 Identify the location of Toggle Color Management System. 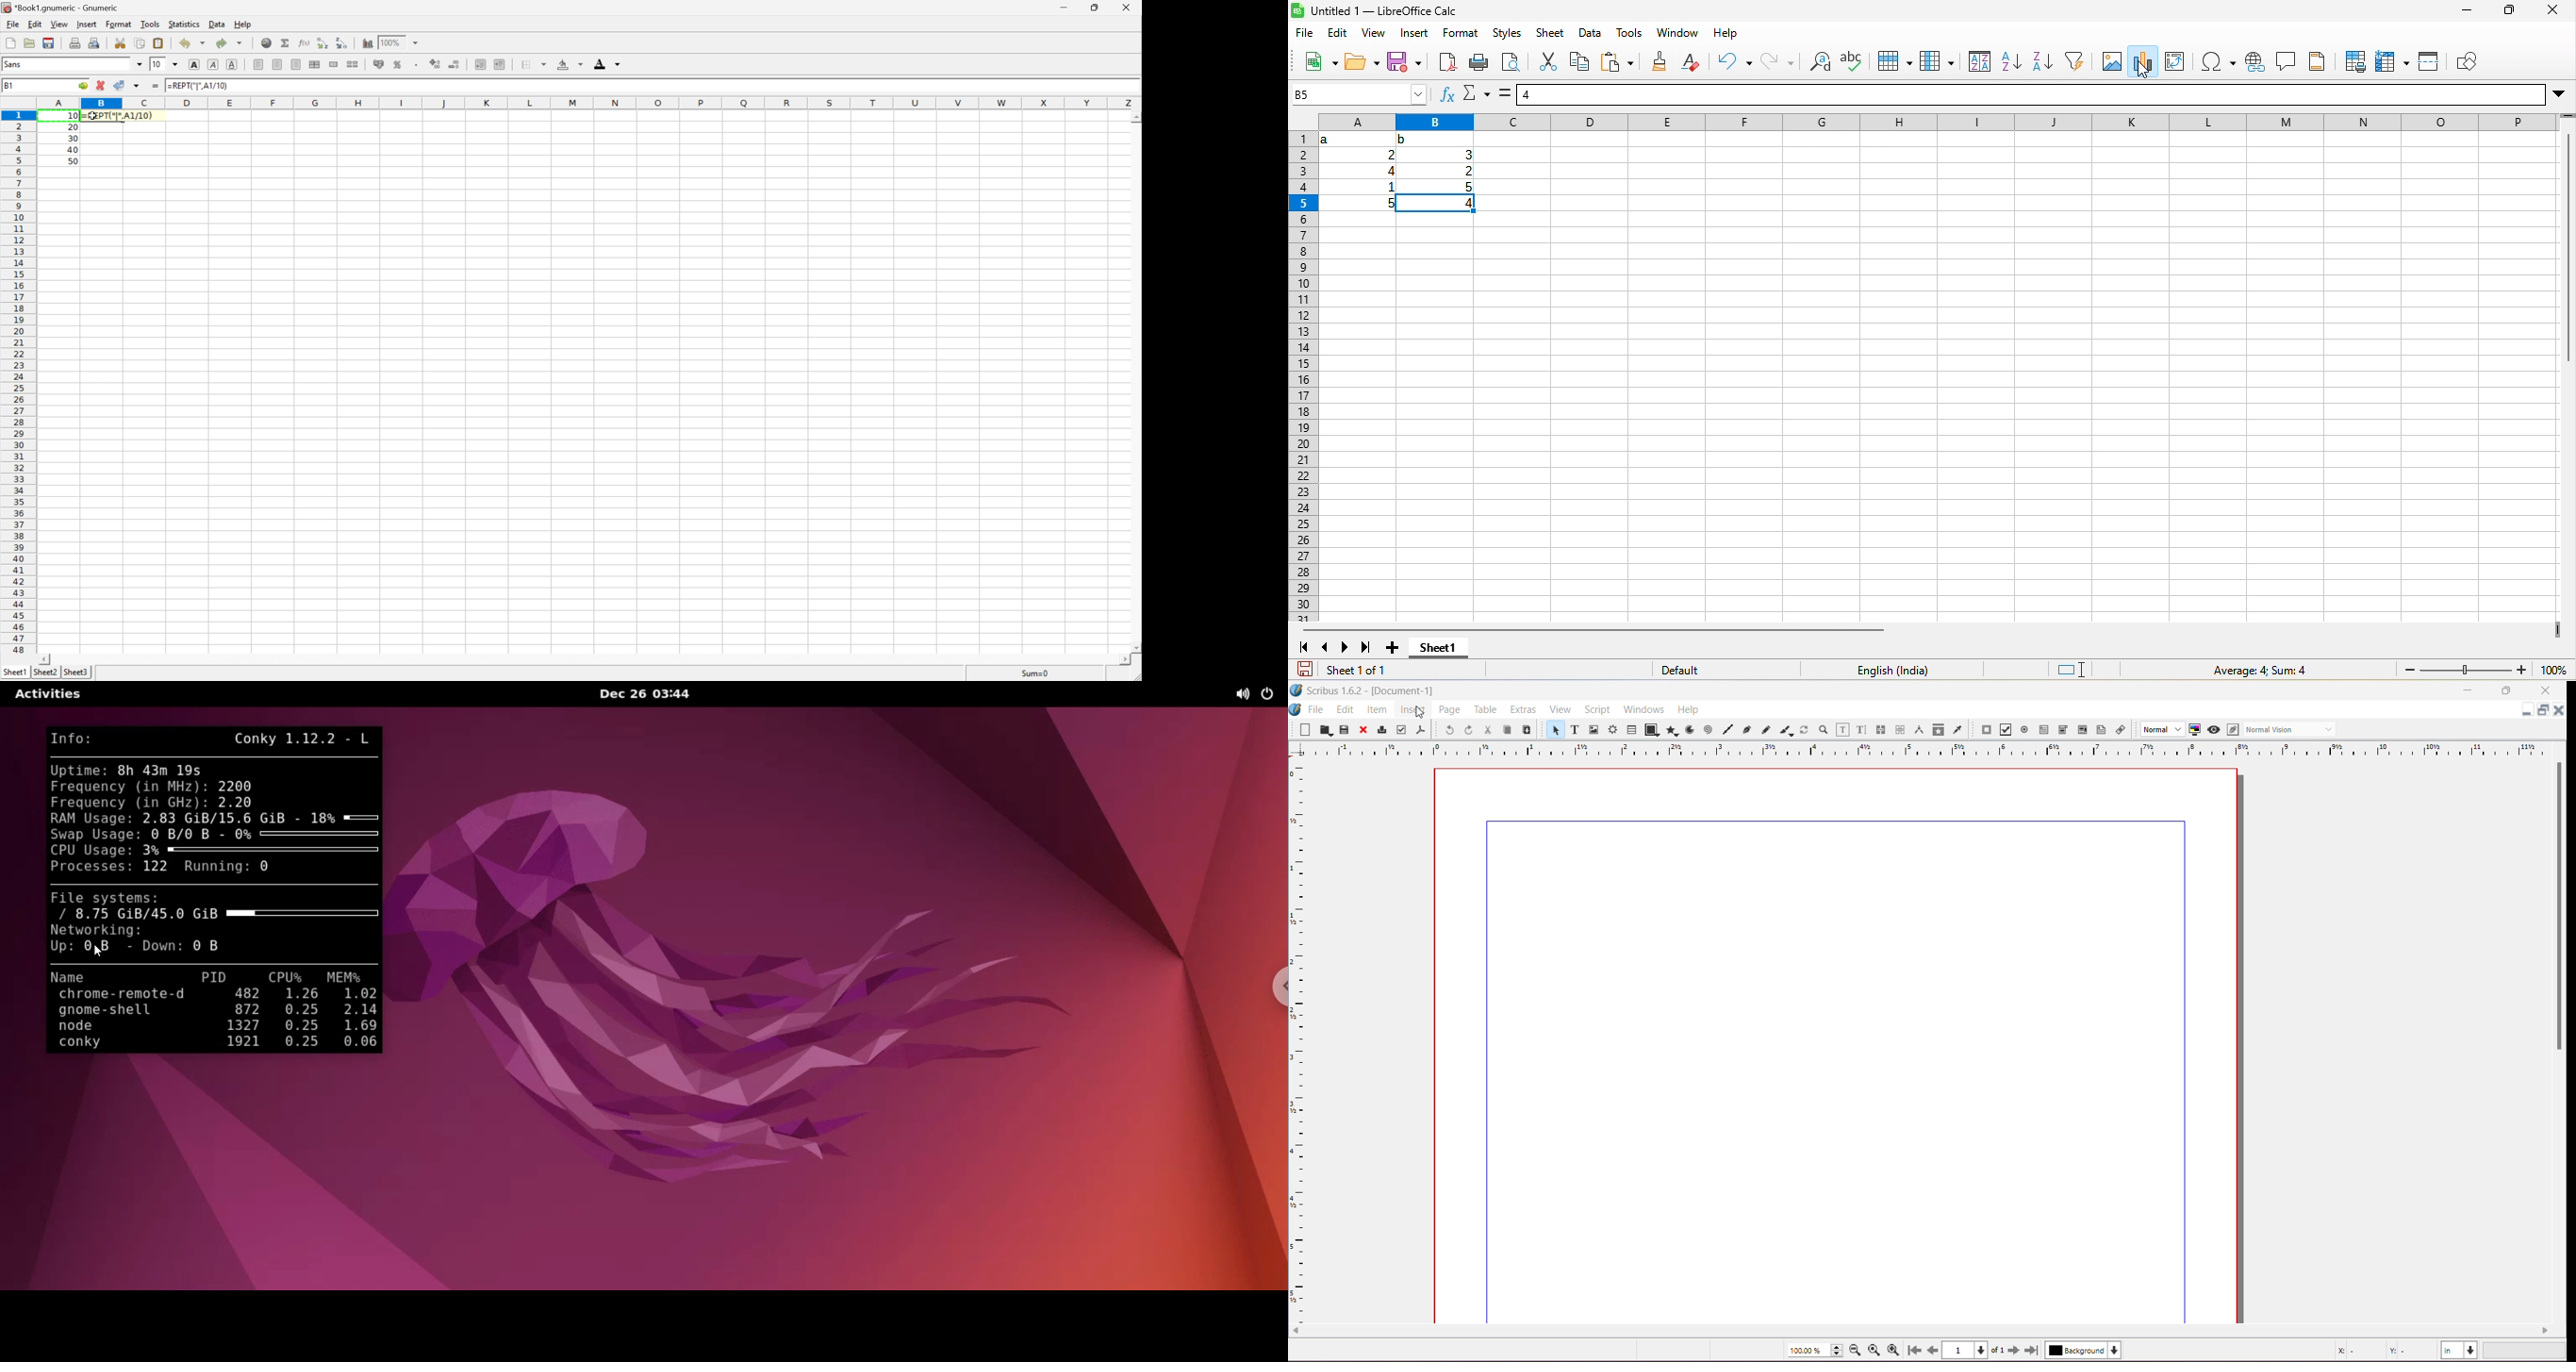
(2194, 730).